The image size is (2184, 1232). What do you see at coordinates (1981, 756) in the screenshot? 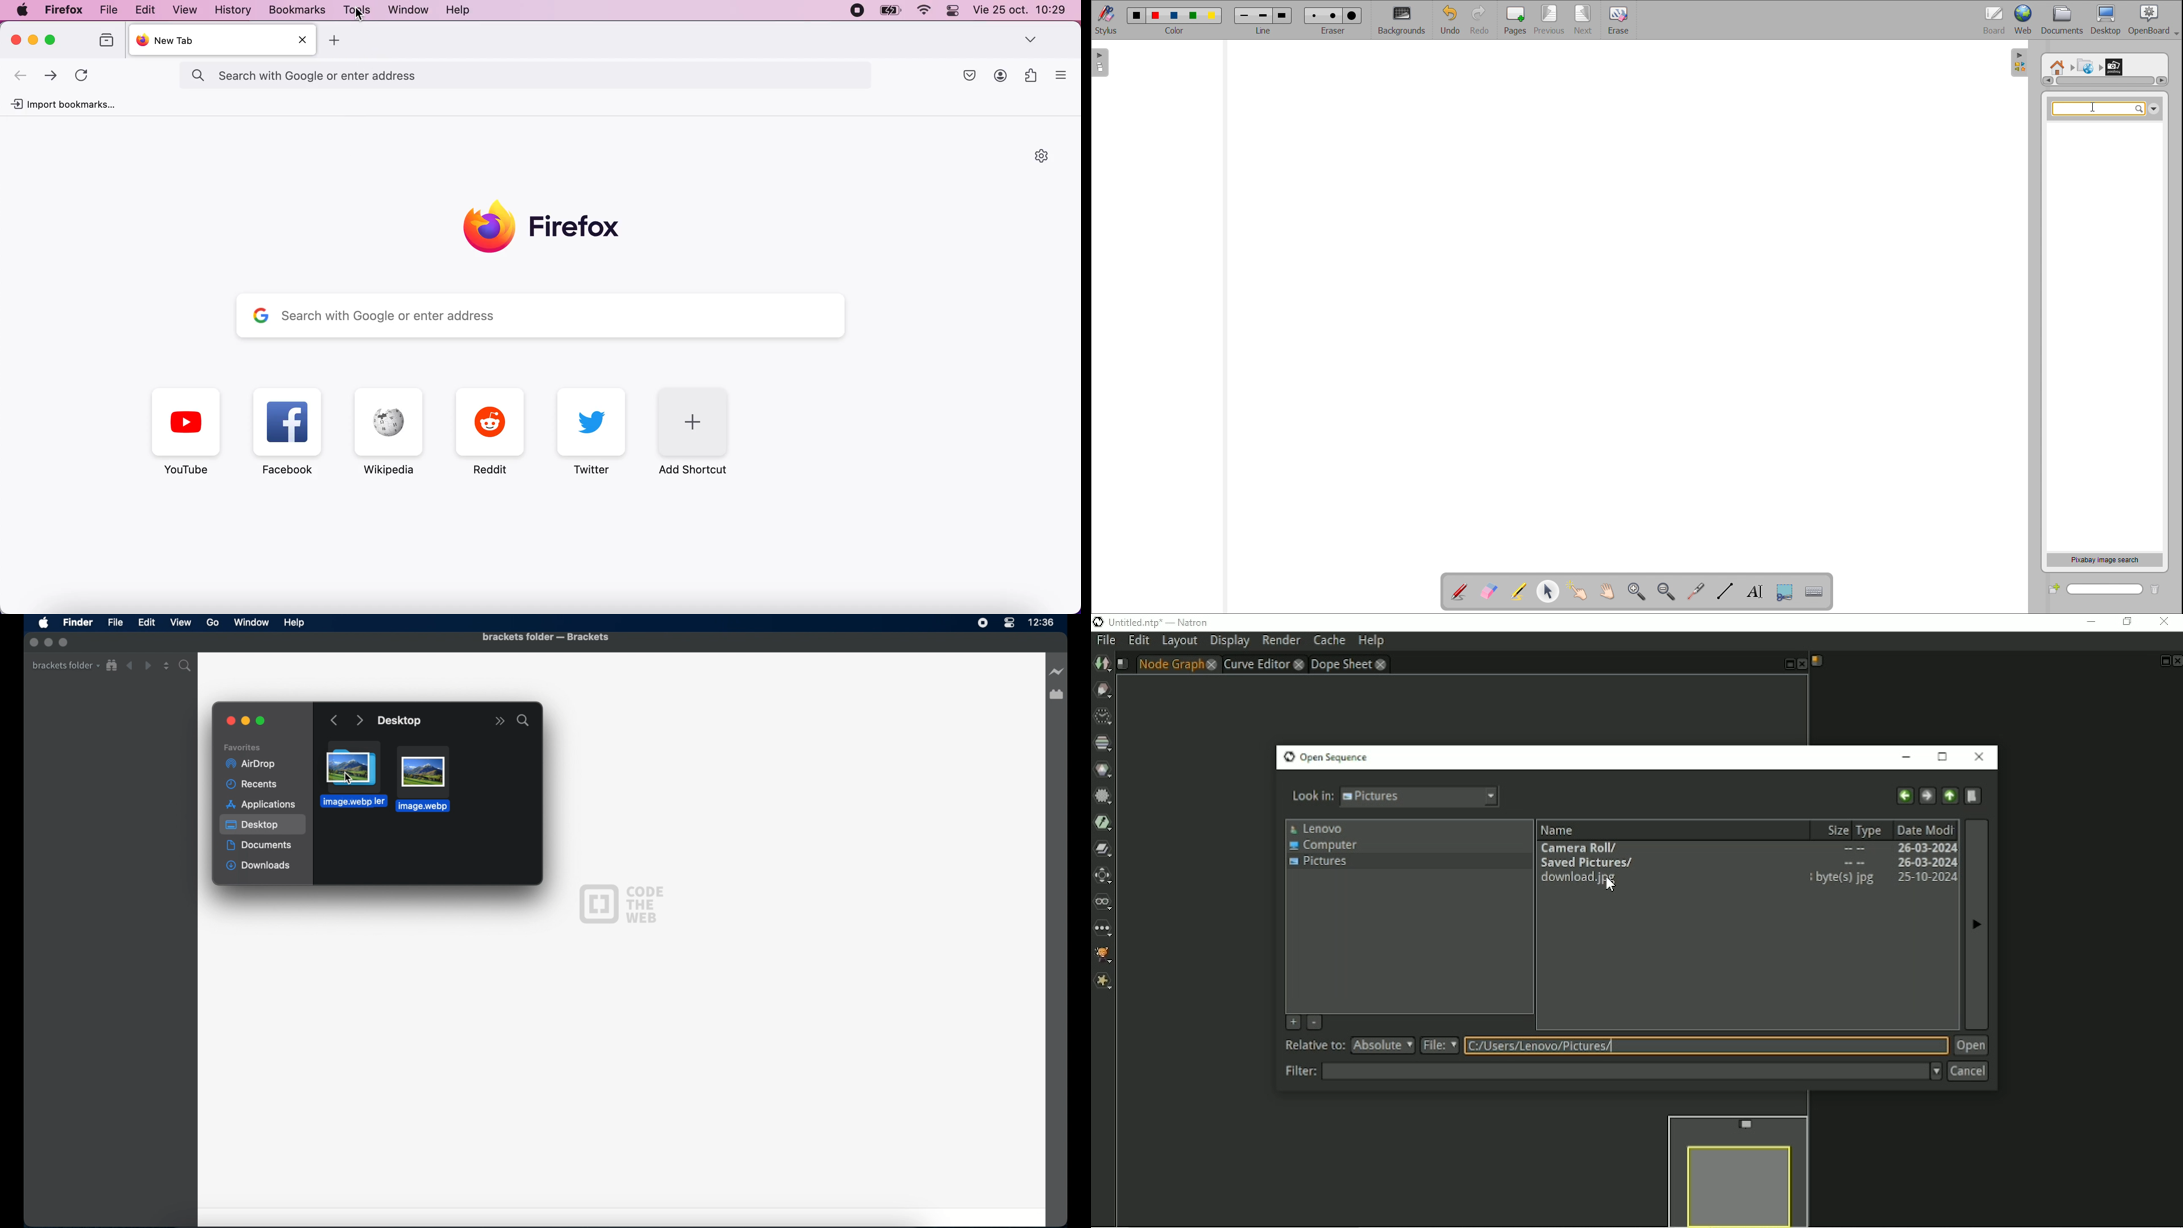
I see `Close` at bounding box center [1981, 756].